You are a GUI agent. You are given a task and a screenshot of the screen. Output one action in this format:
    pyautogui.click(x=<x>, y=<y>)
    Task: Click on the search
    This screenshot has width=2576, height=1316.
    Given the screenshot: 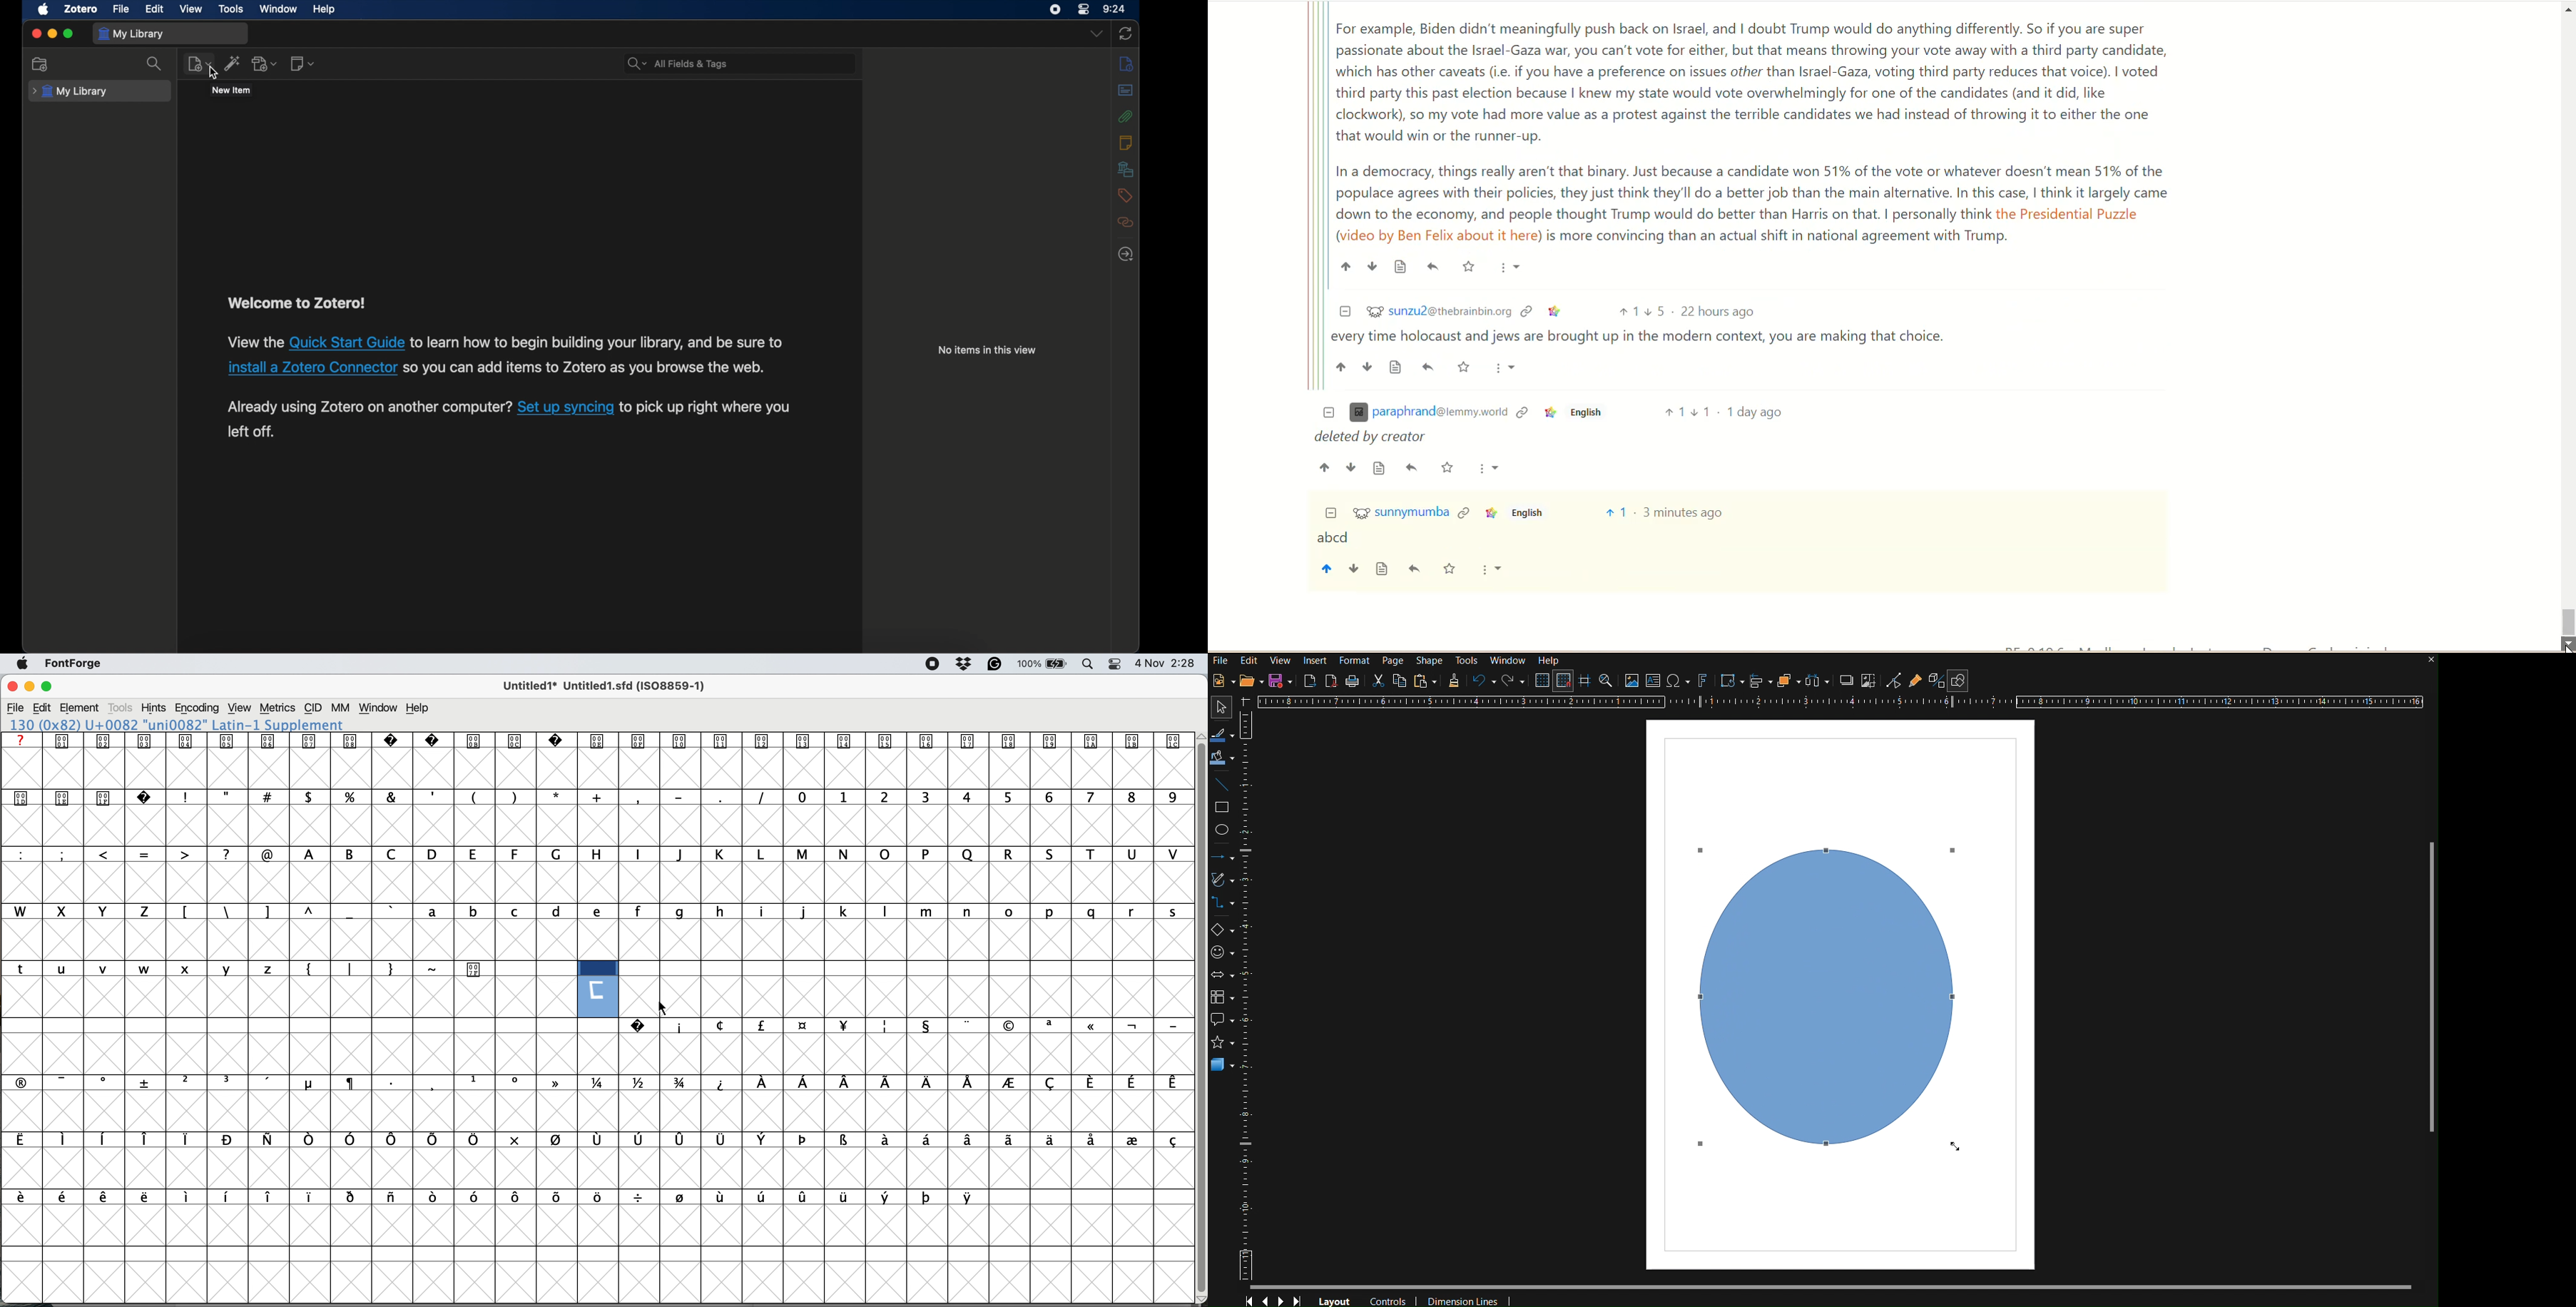 What is the action you would take?
    pyautogui.click(x=679, y=64)
    